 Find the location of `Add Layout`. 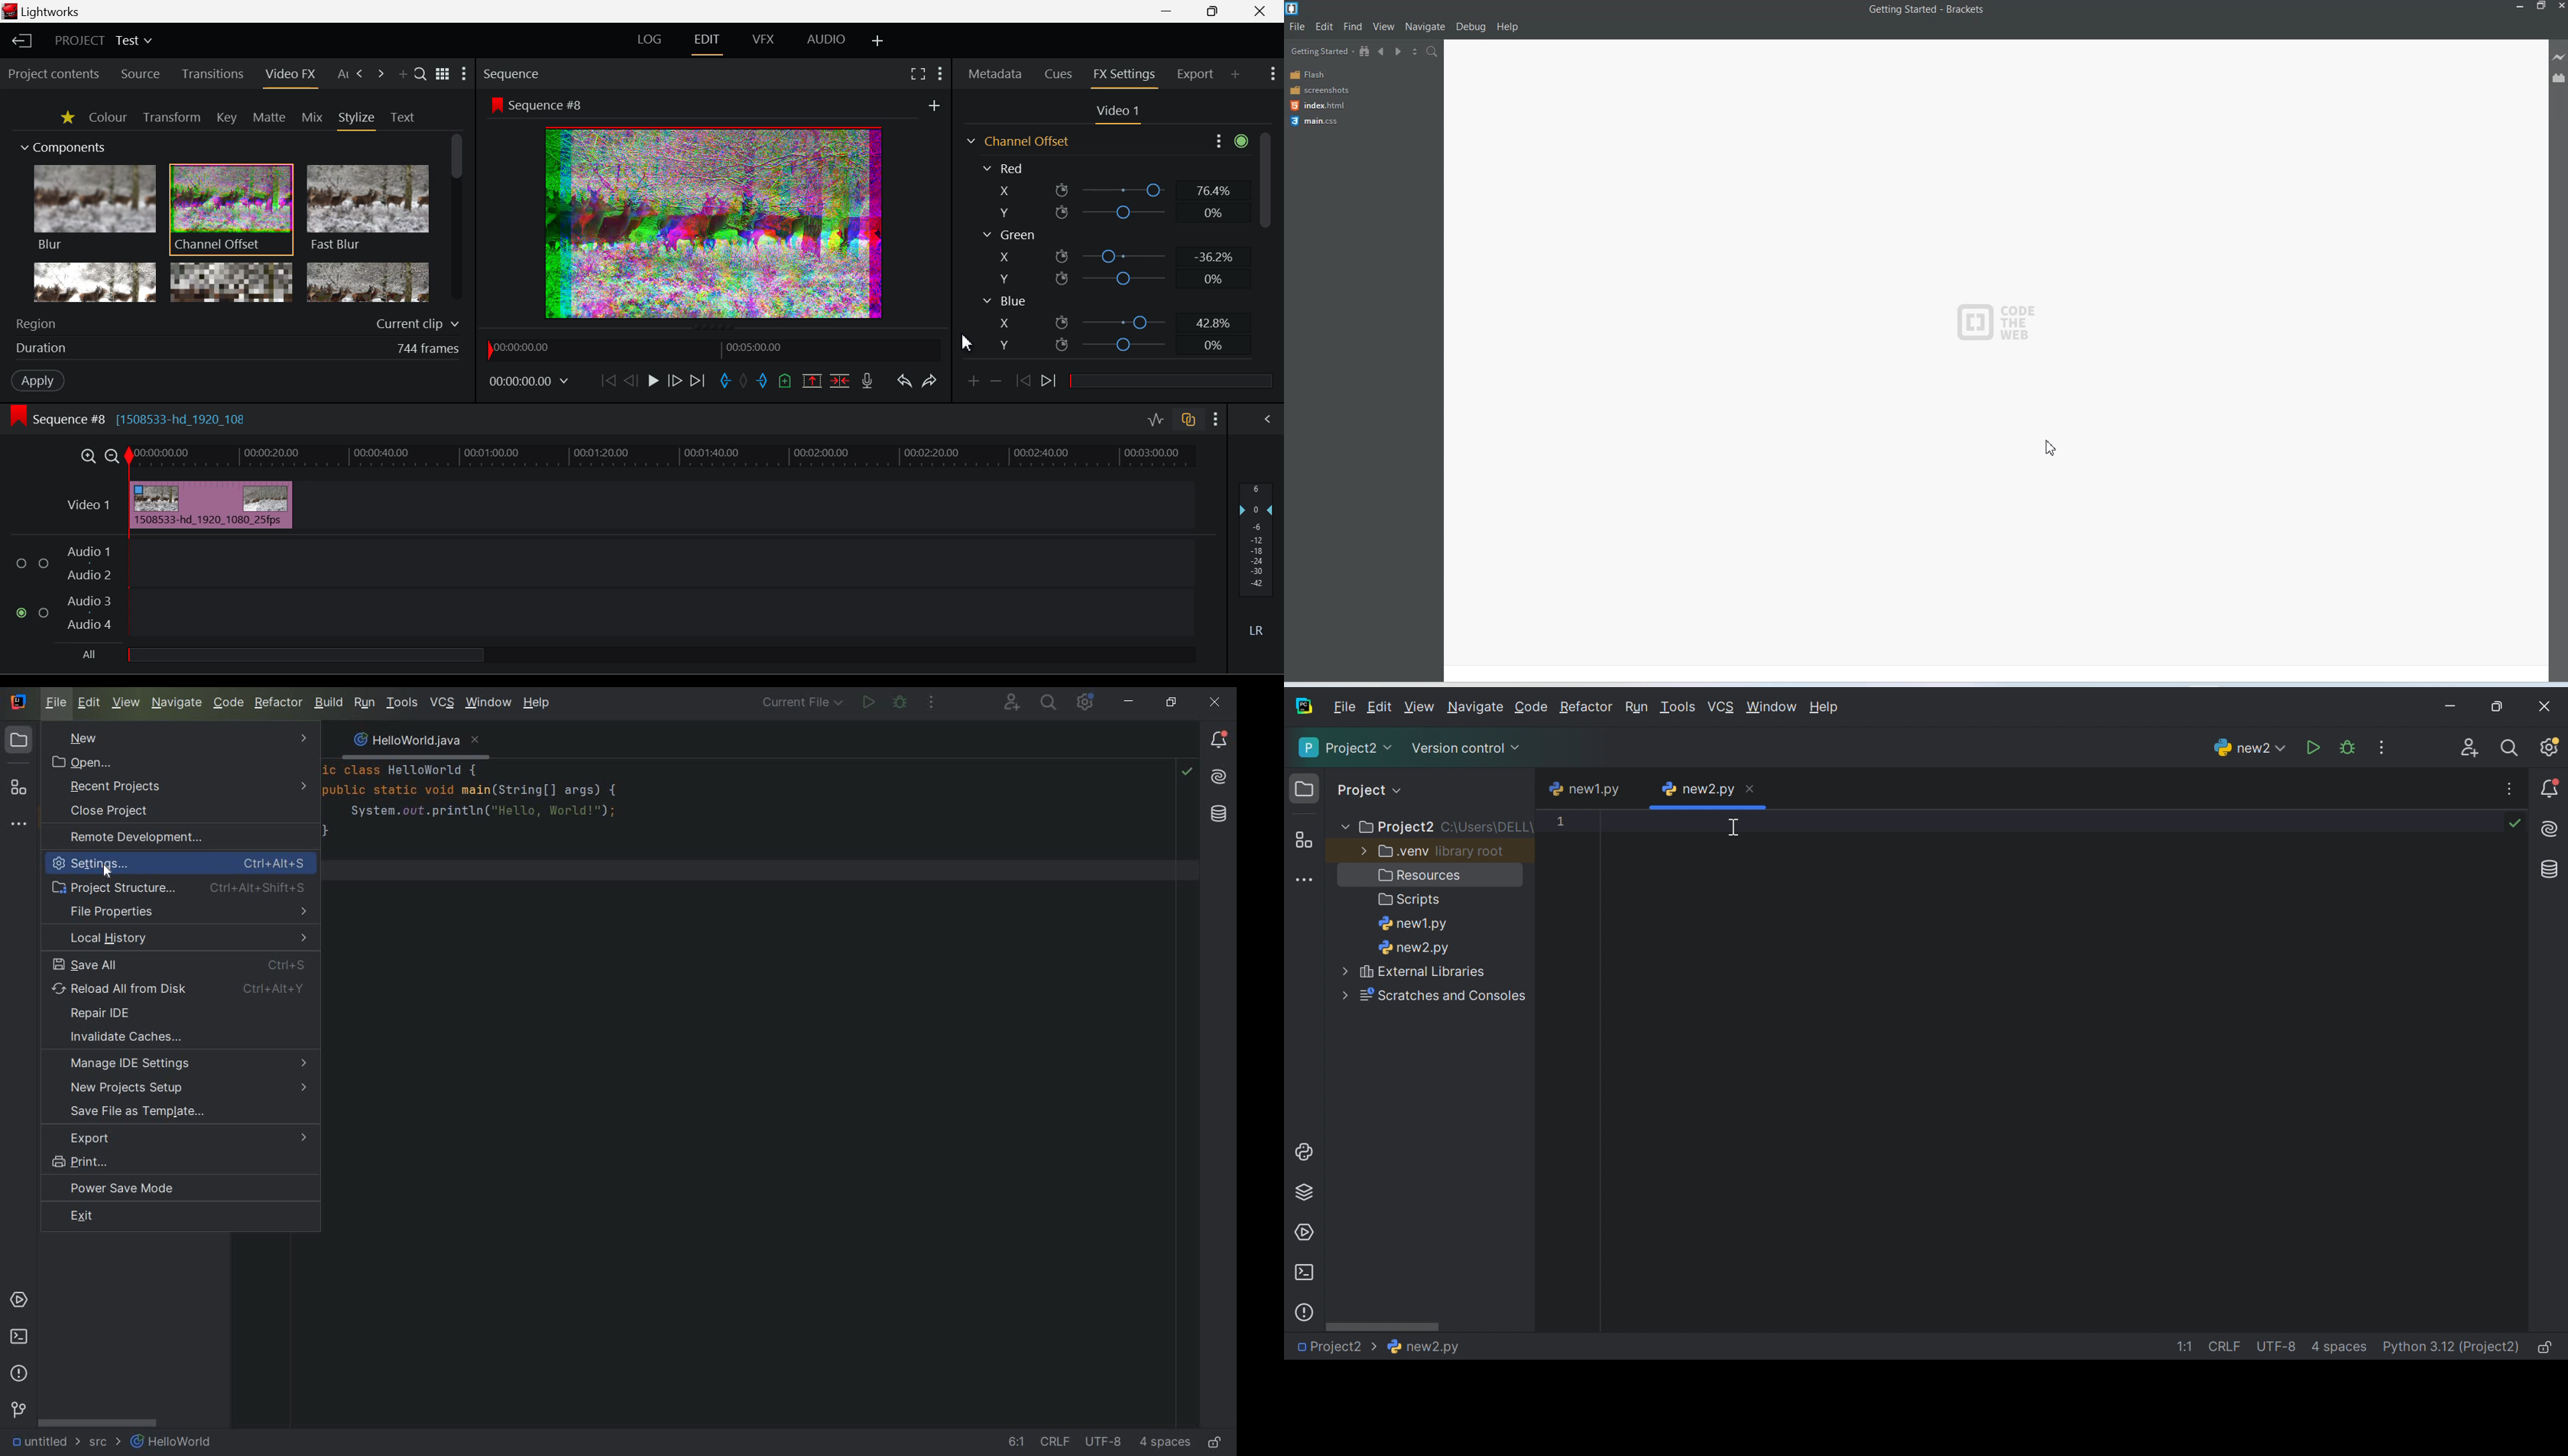

Add Layout is located at coordinates (878, 43).